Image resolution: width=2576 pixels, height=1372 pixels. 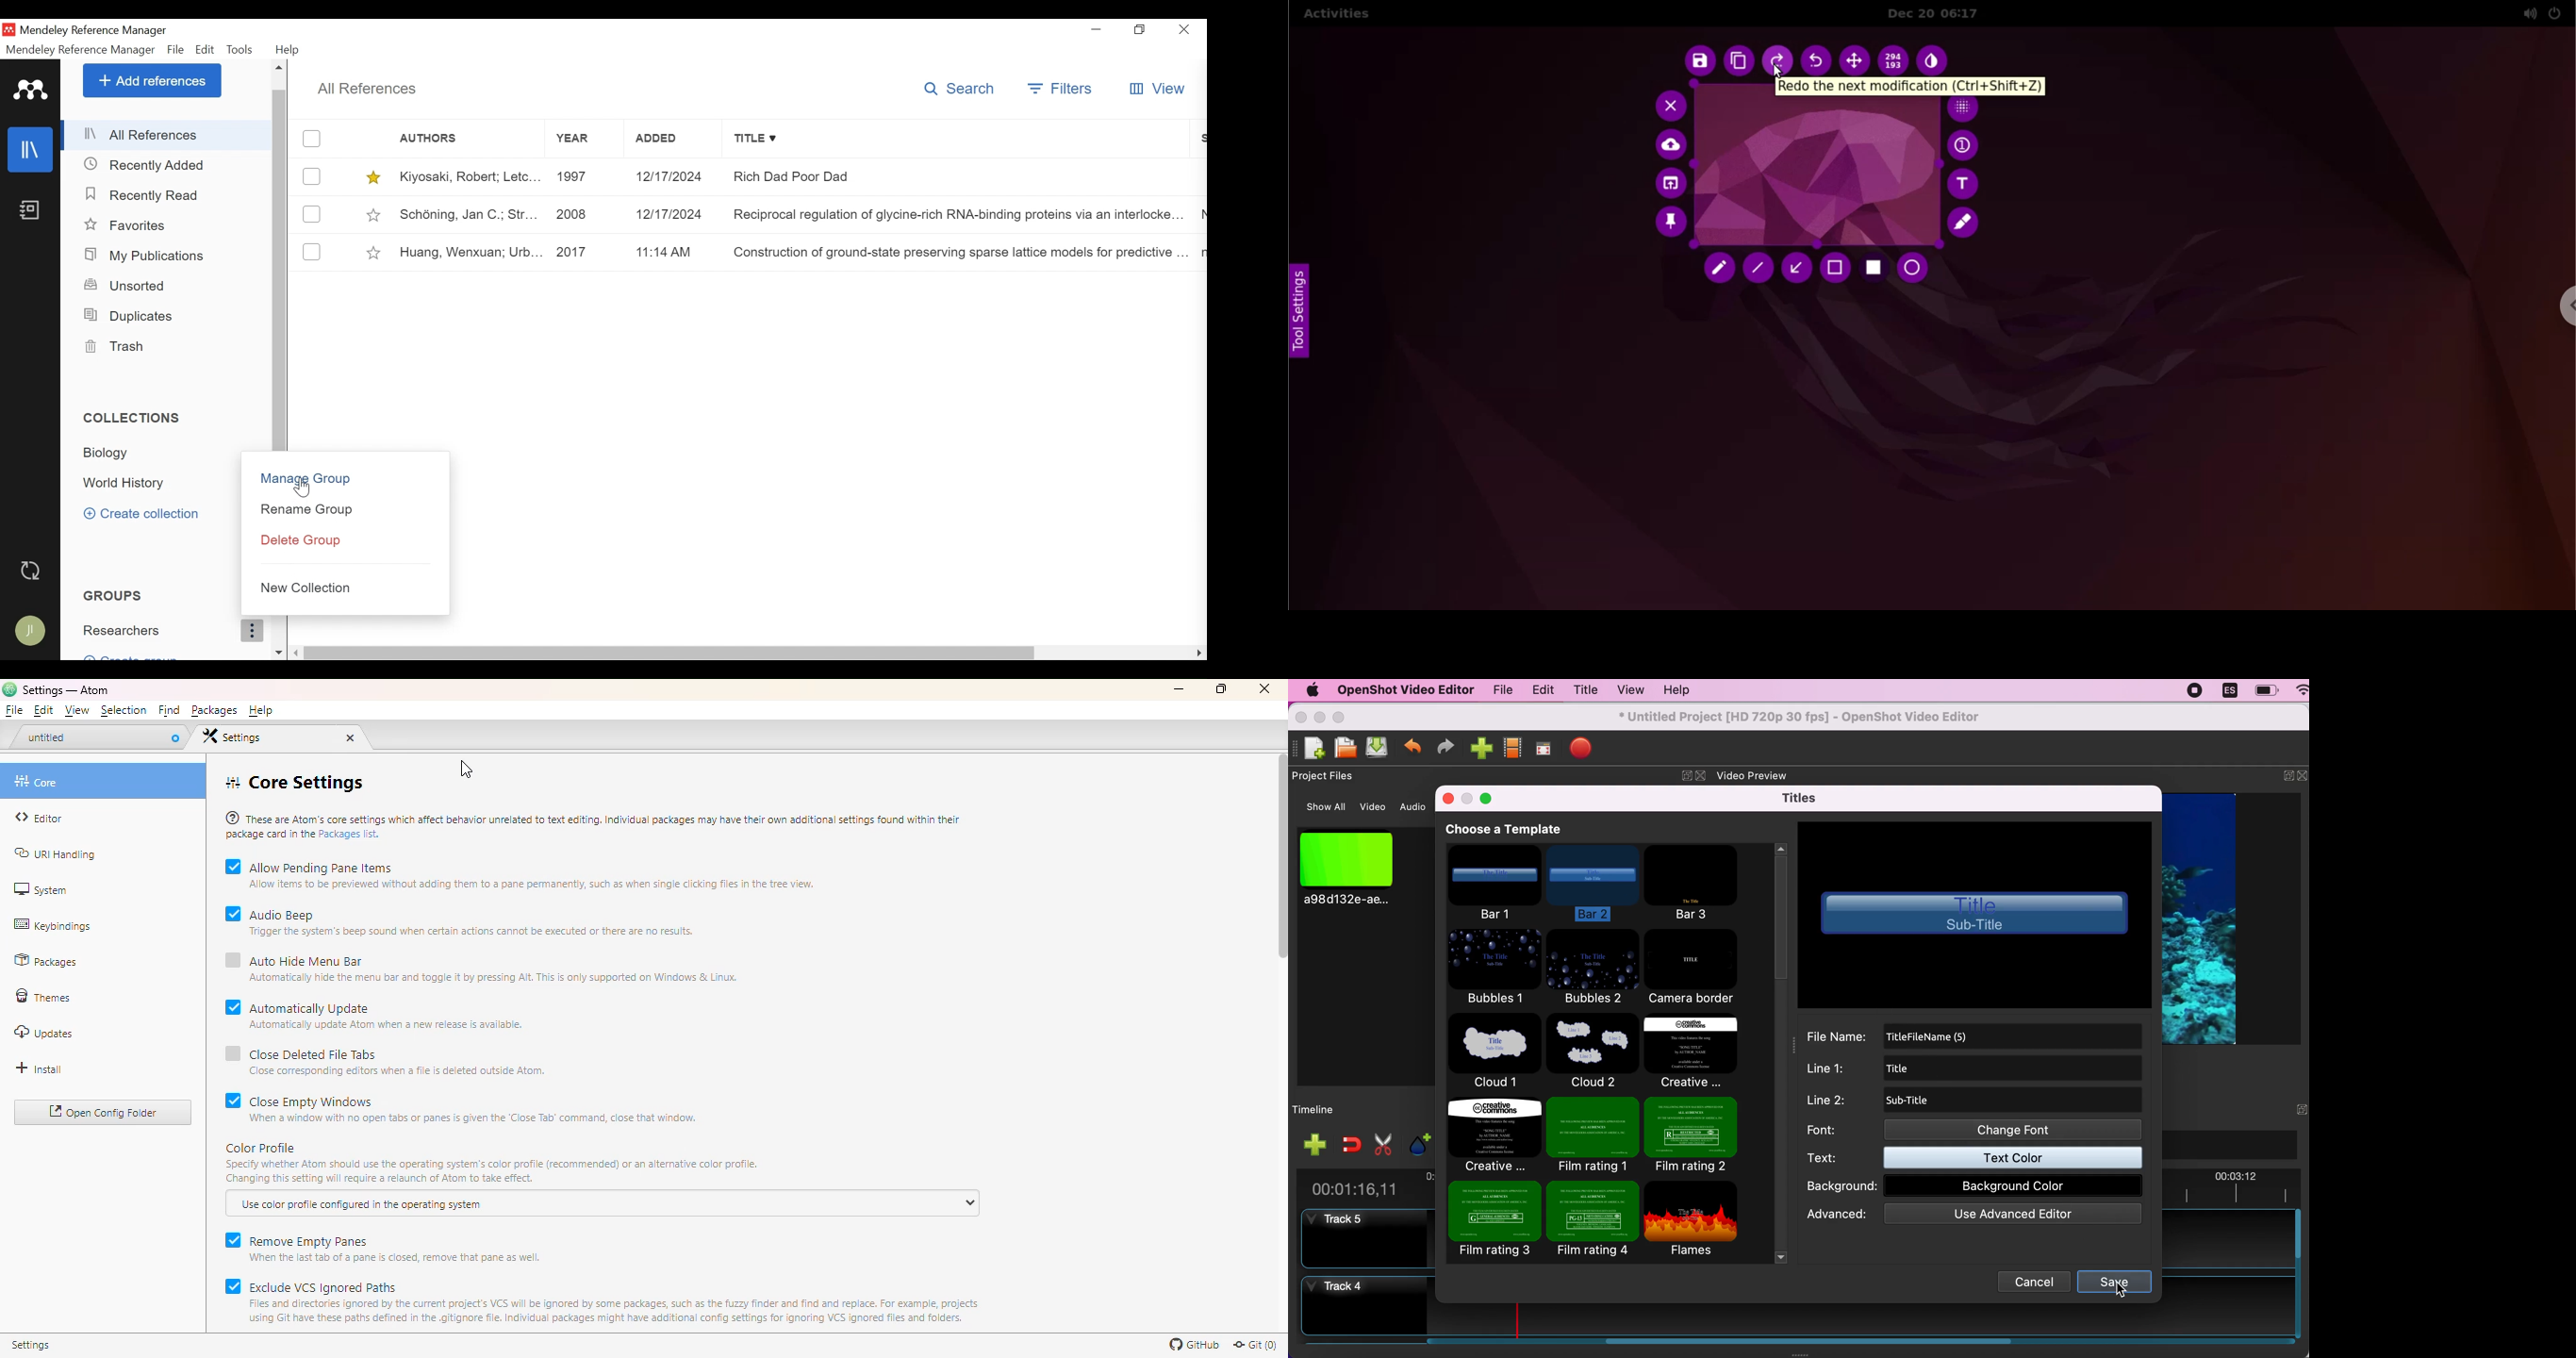 I want to click on World History, so click(x=134, y=483).